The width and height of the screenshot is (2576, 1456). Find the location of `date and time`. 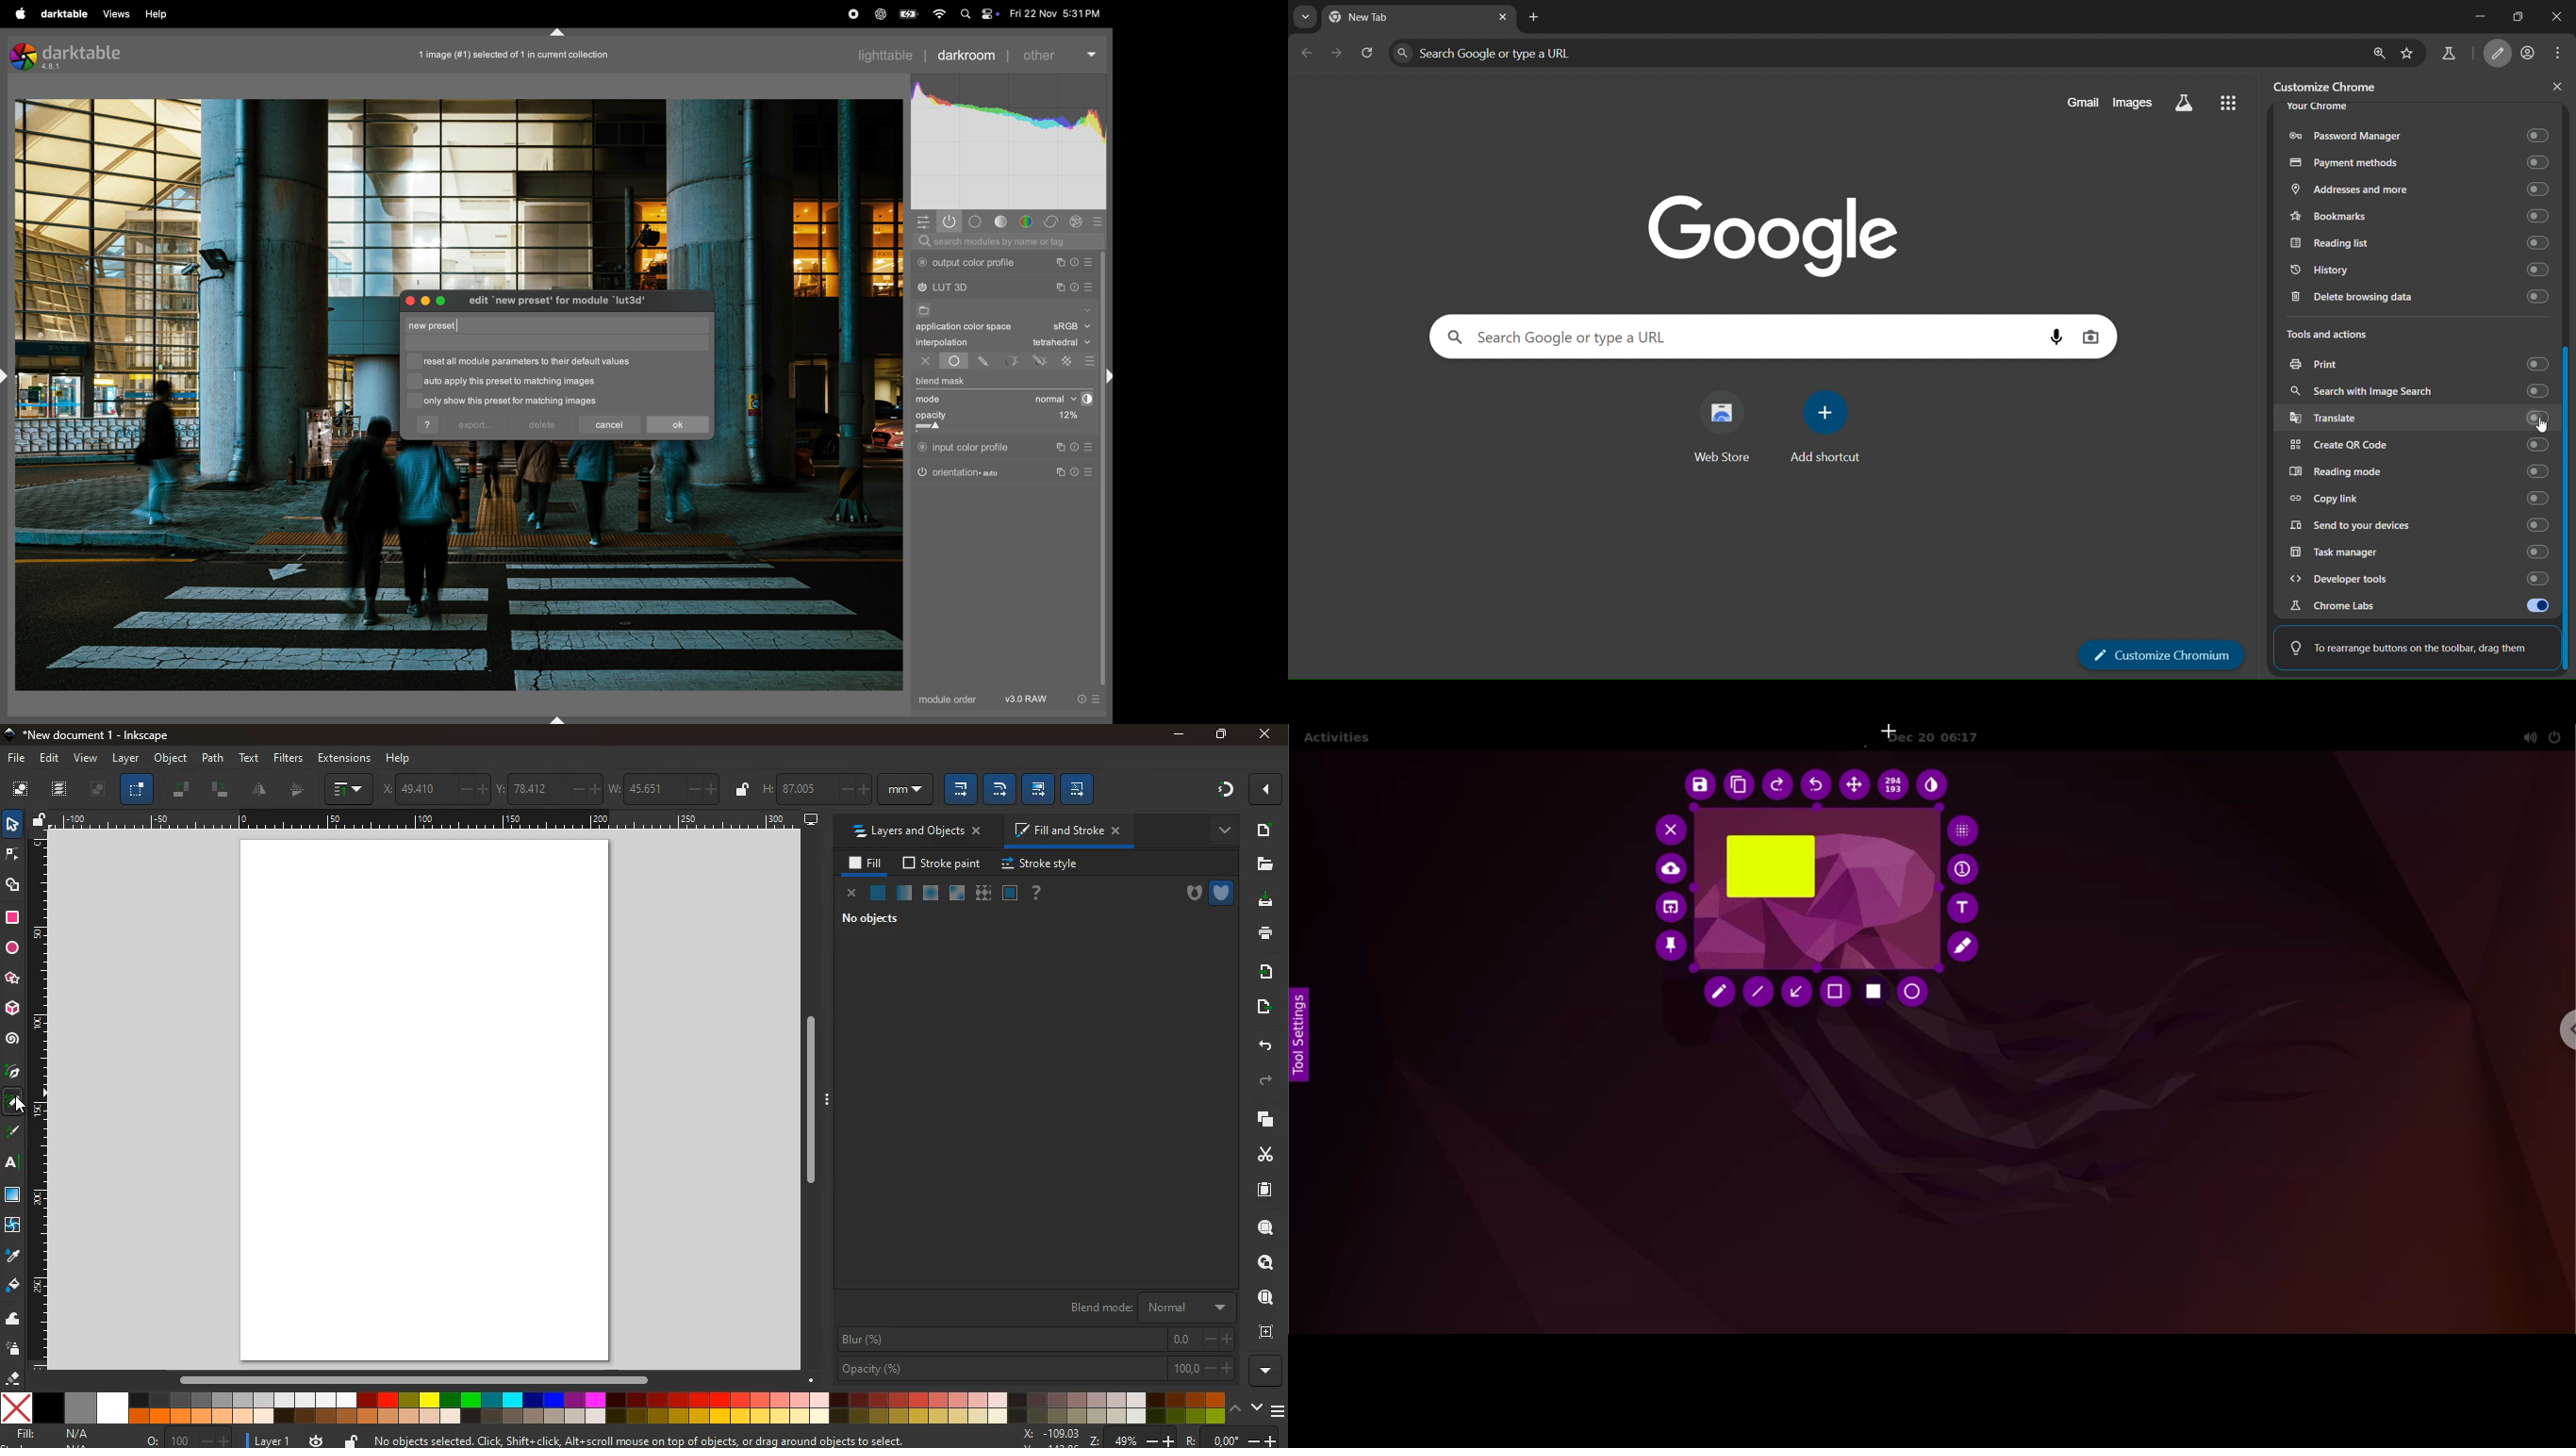

date and time is located at coordinates (1057, 14).